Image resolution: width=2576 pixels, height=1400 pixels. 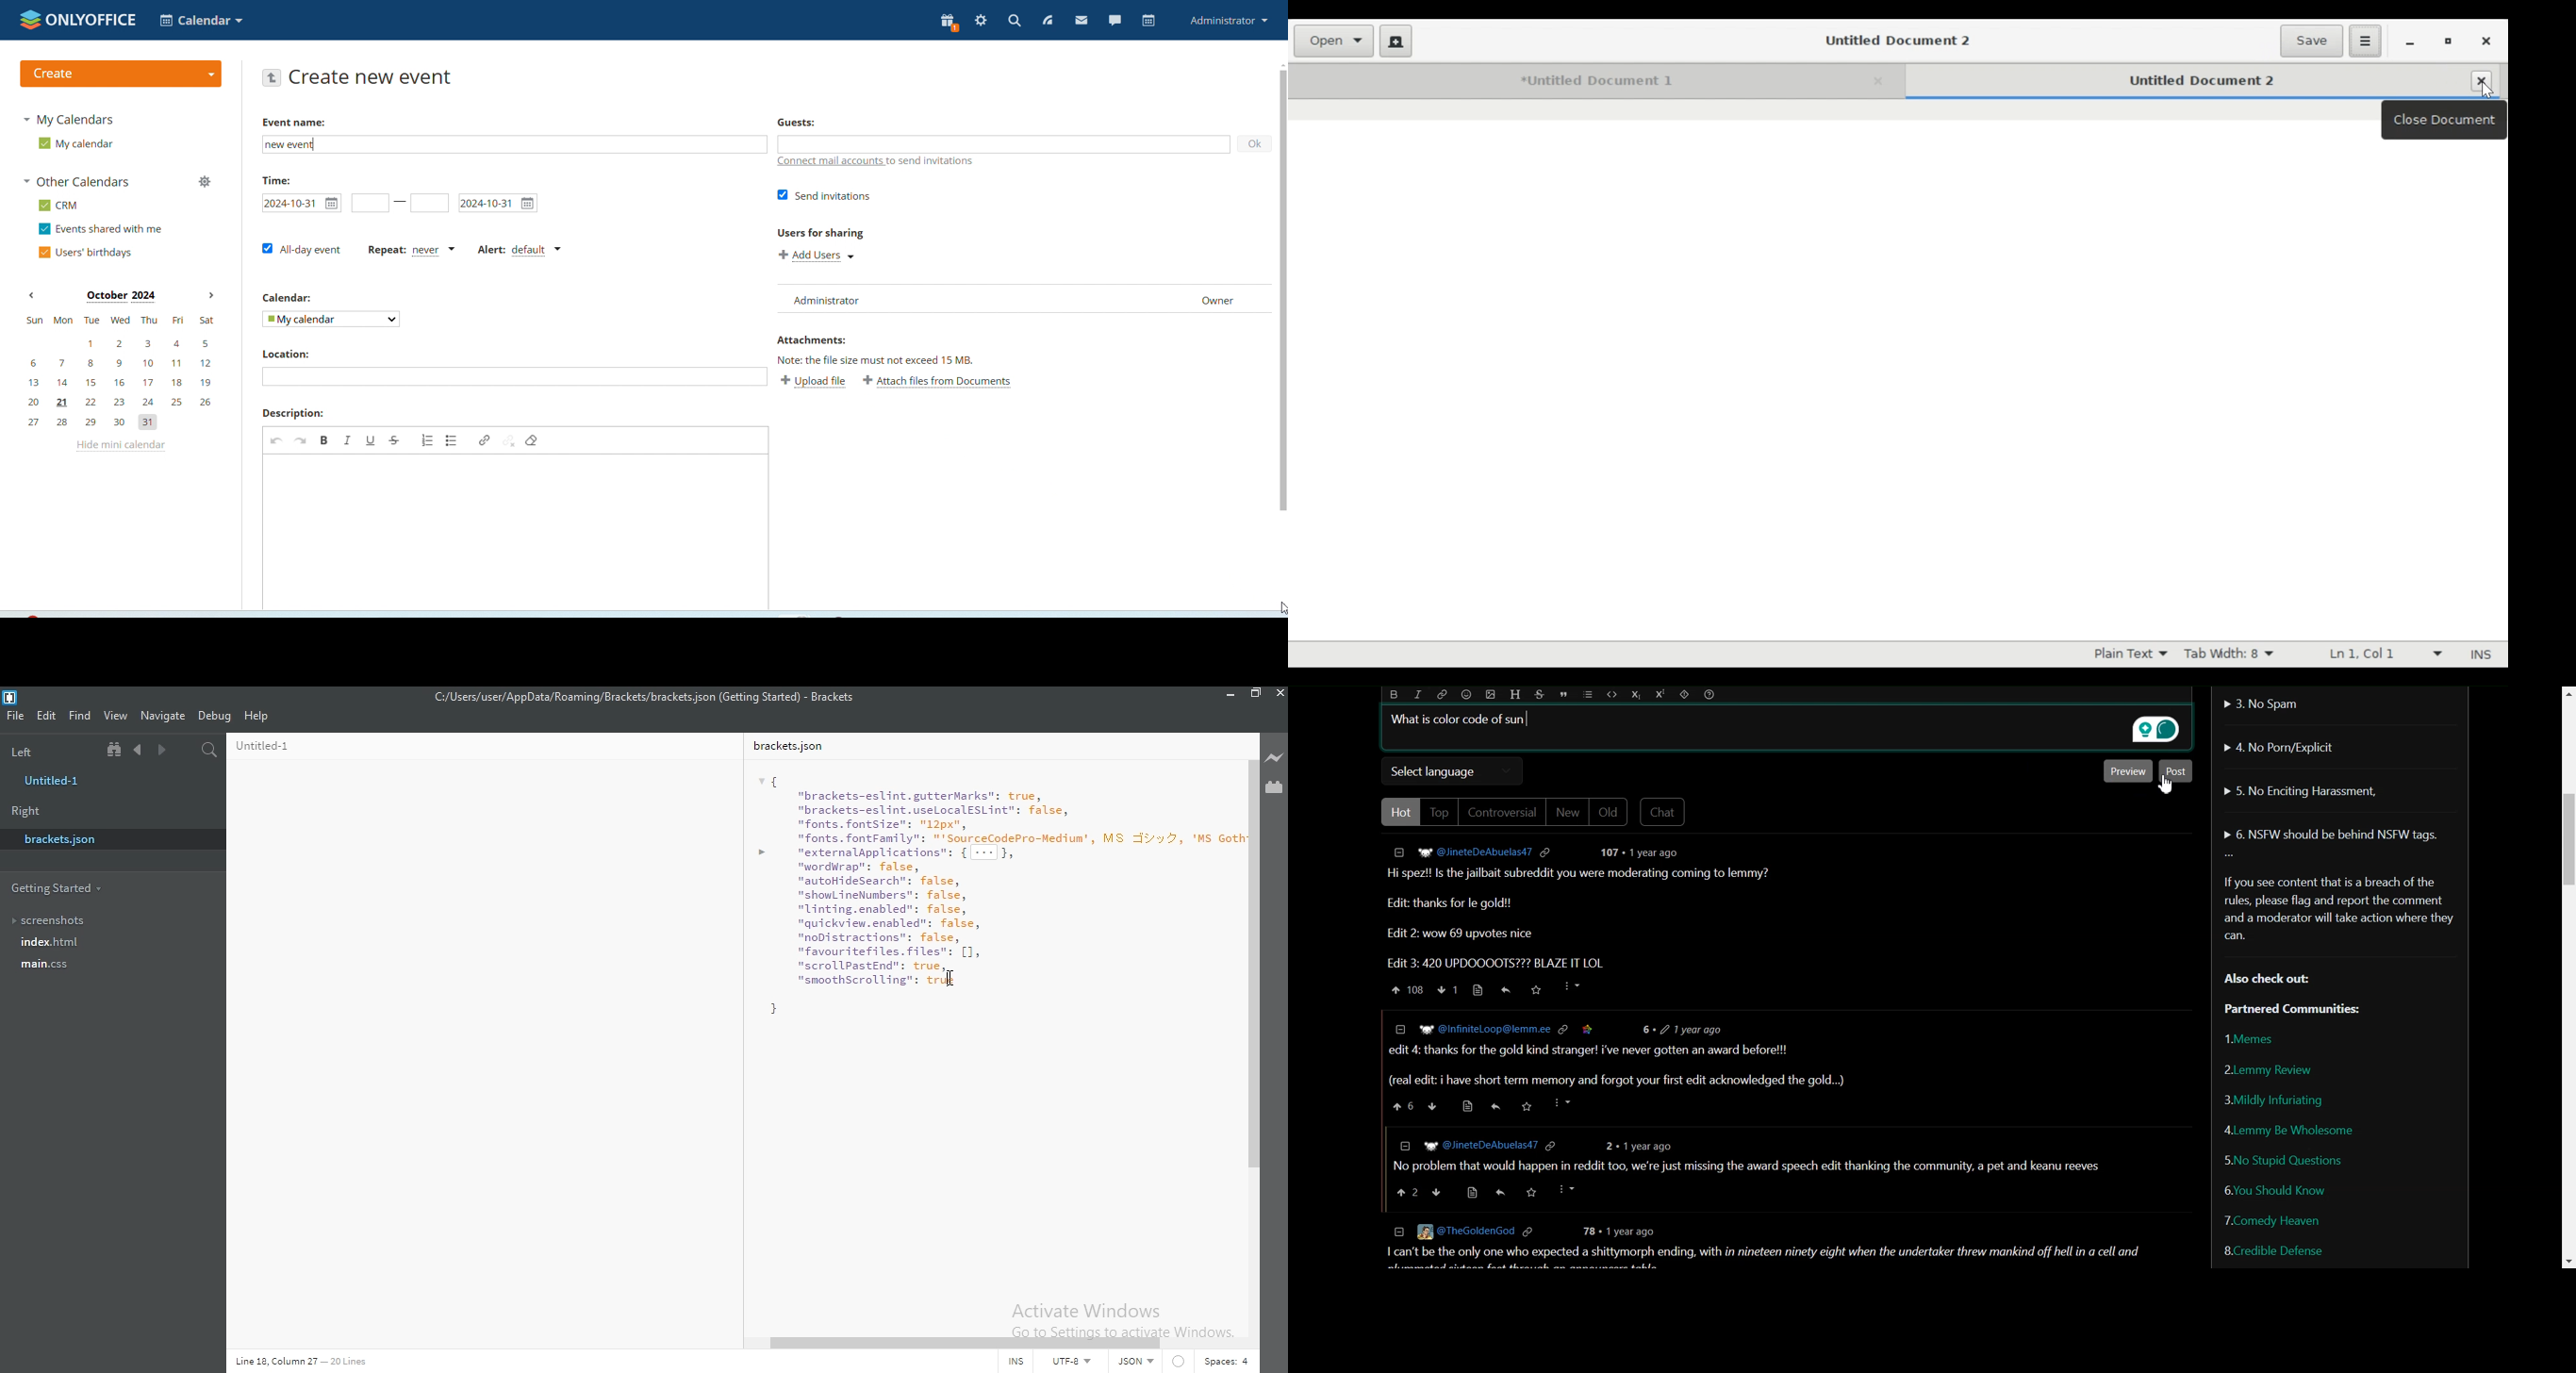 What do you see at coordinates (80, 181) in the screenshot?
I see `other calendars` at bounding box center [80, 181].